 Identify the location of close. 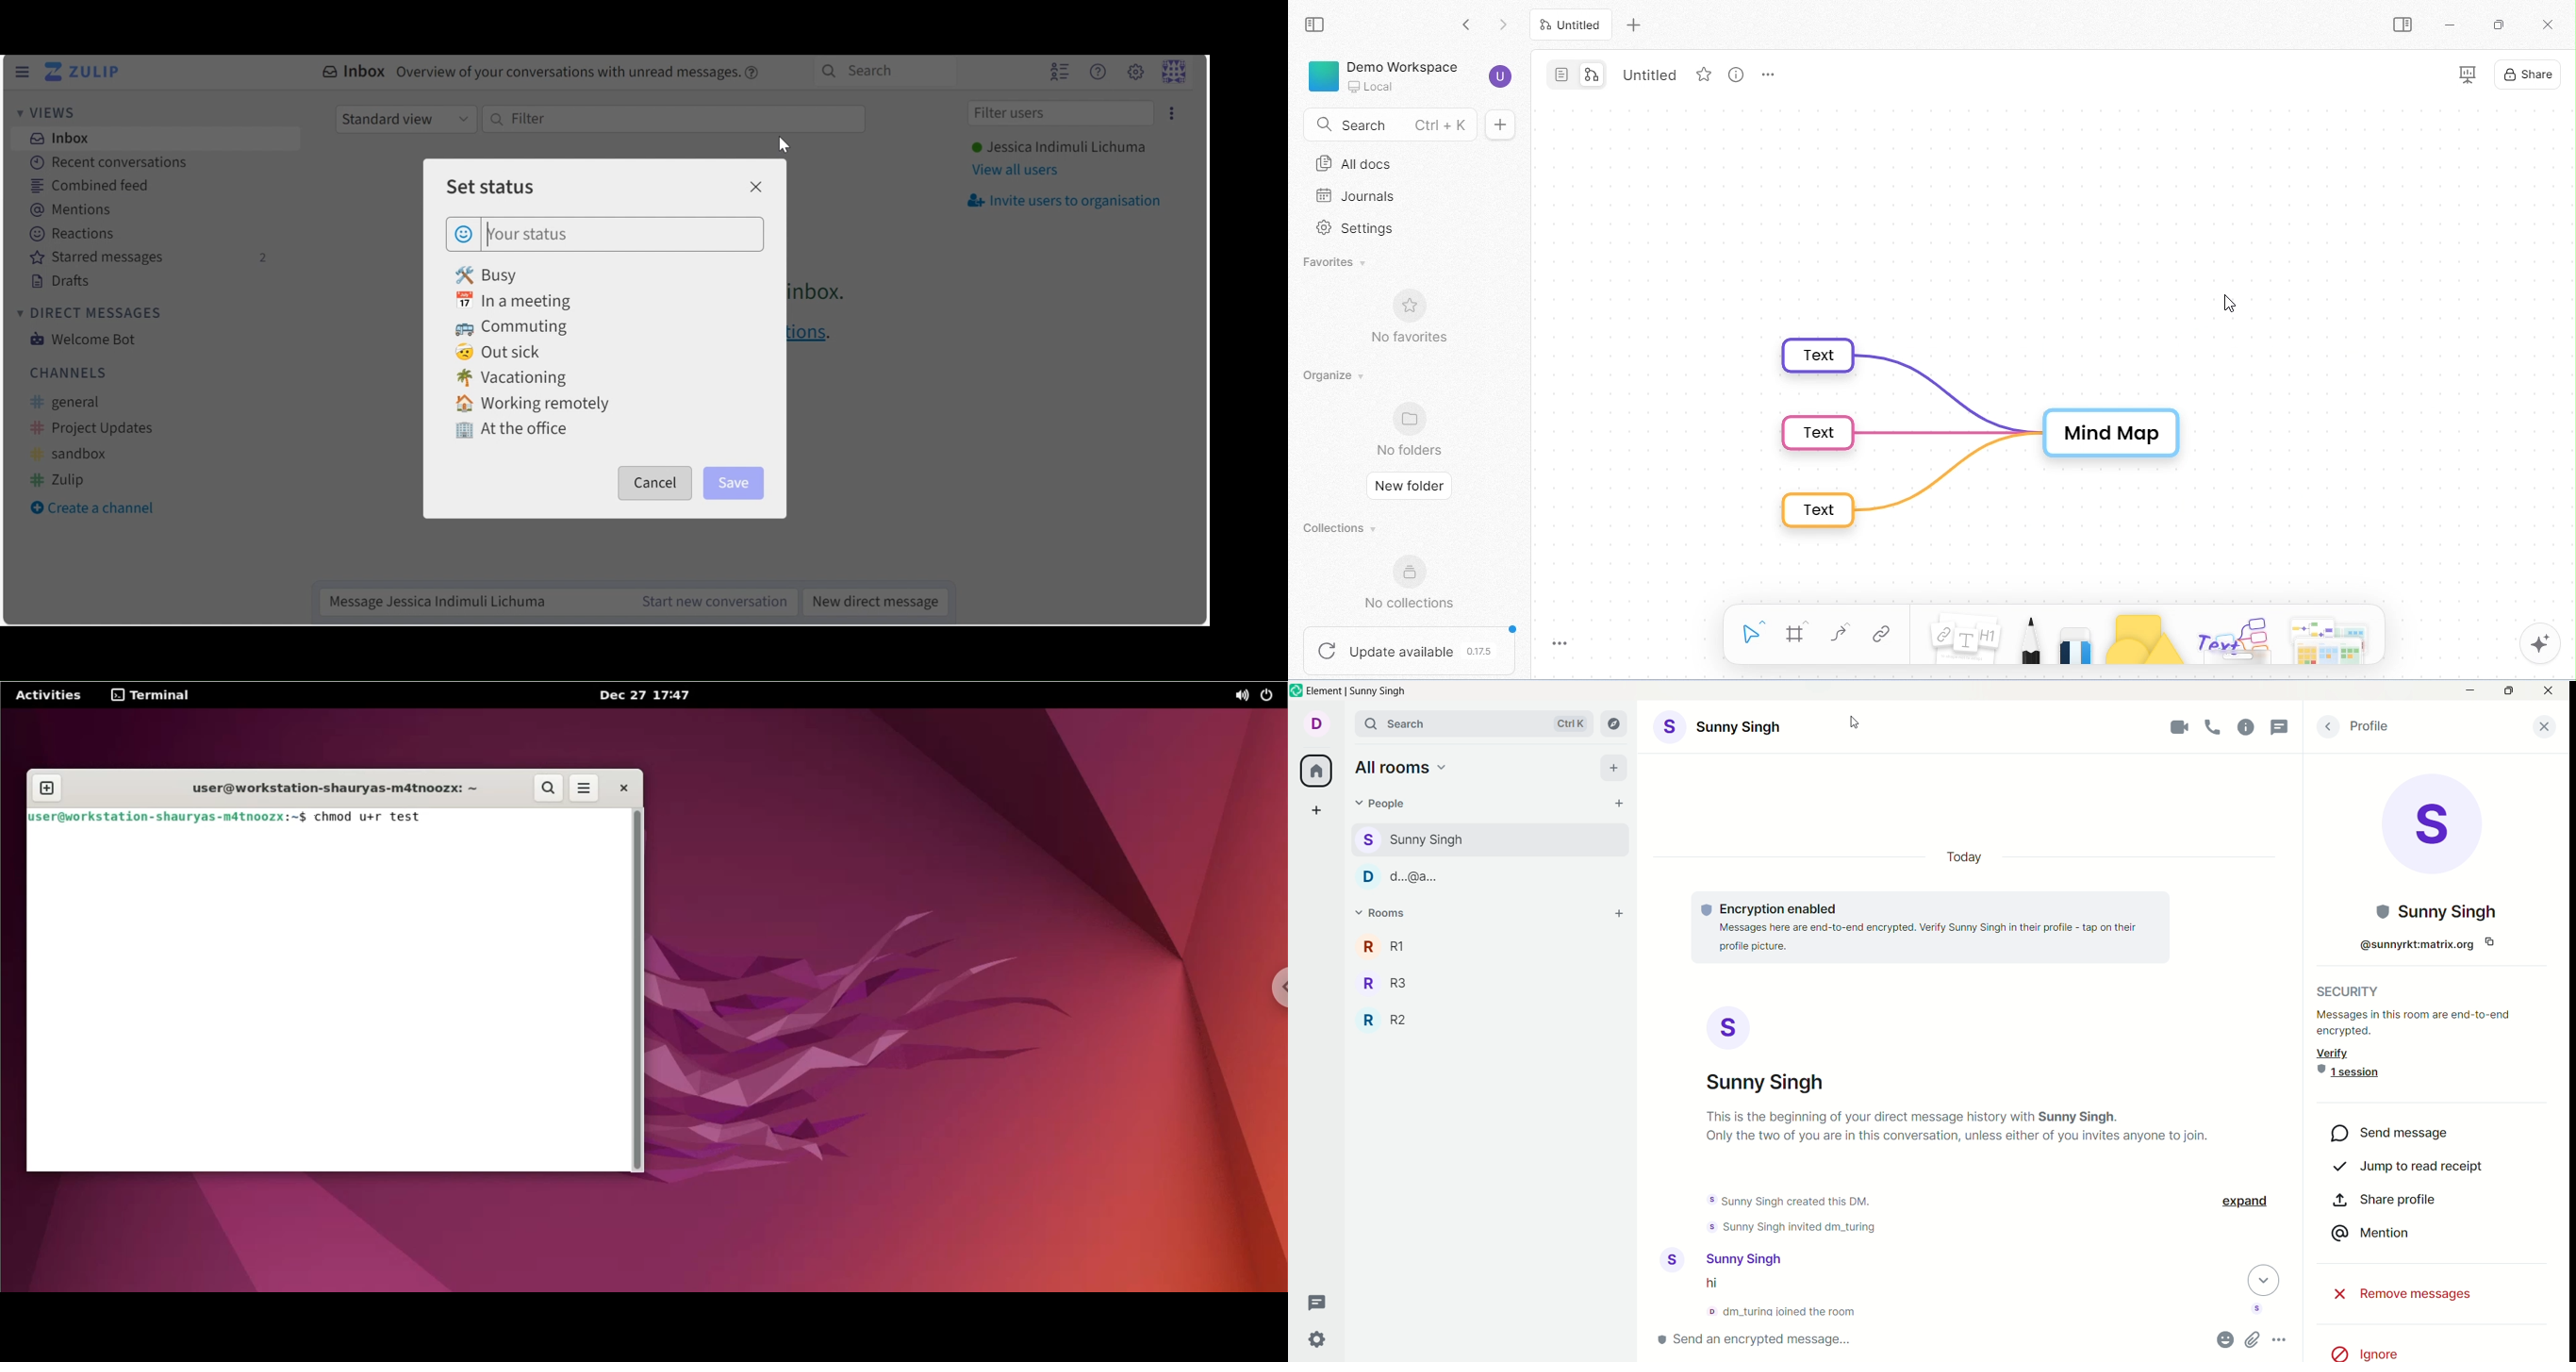
(2551, 26).